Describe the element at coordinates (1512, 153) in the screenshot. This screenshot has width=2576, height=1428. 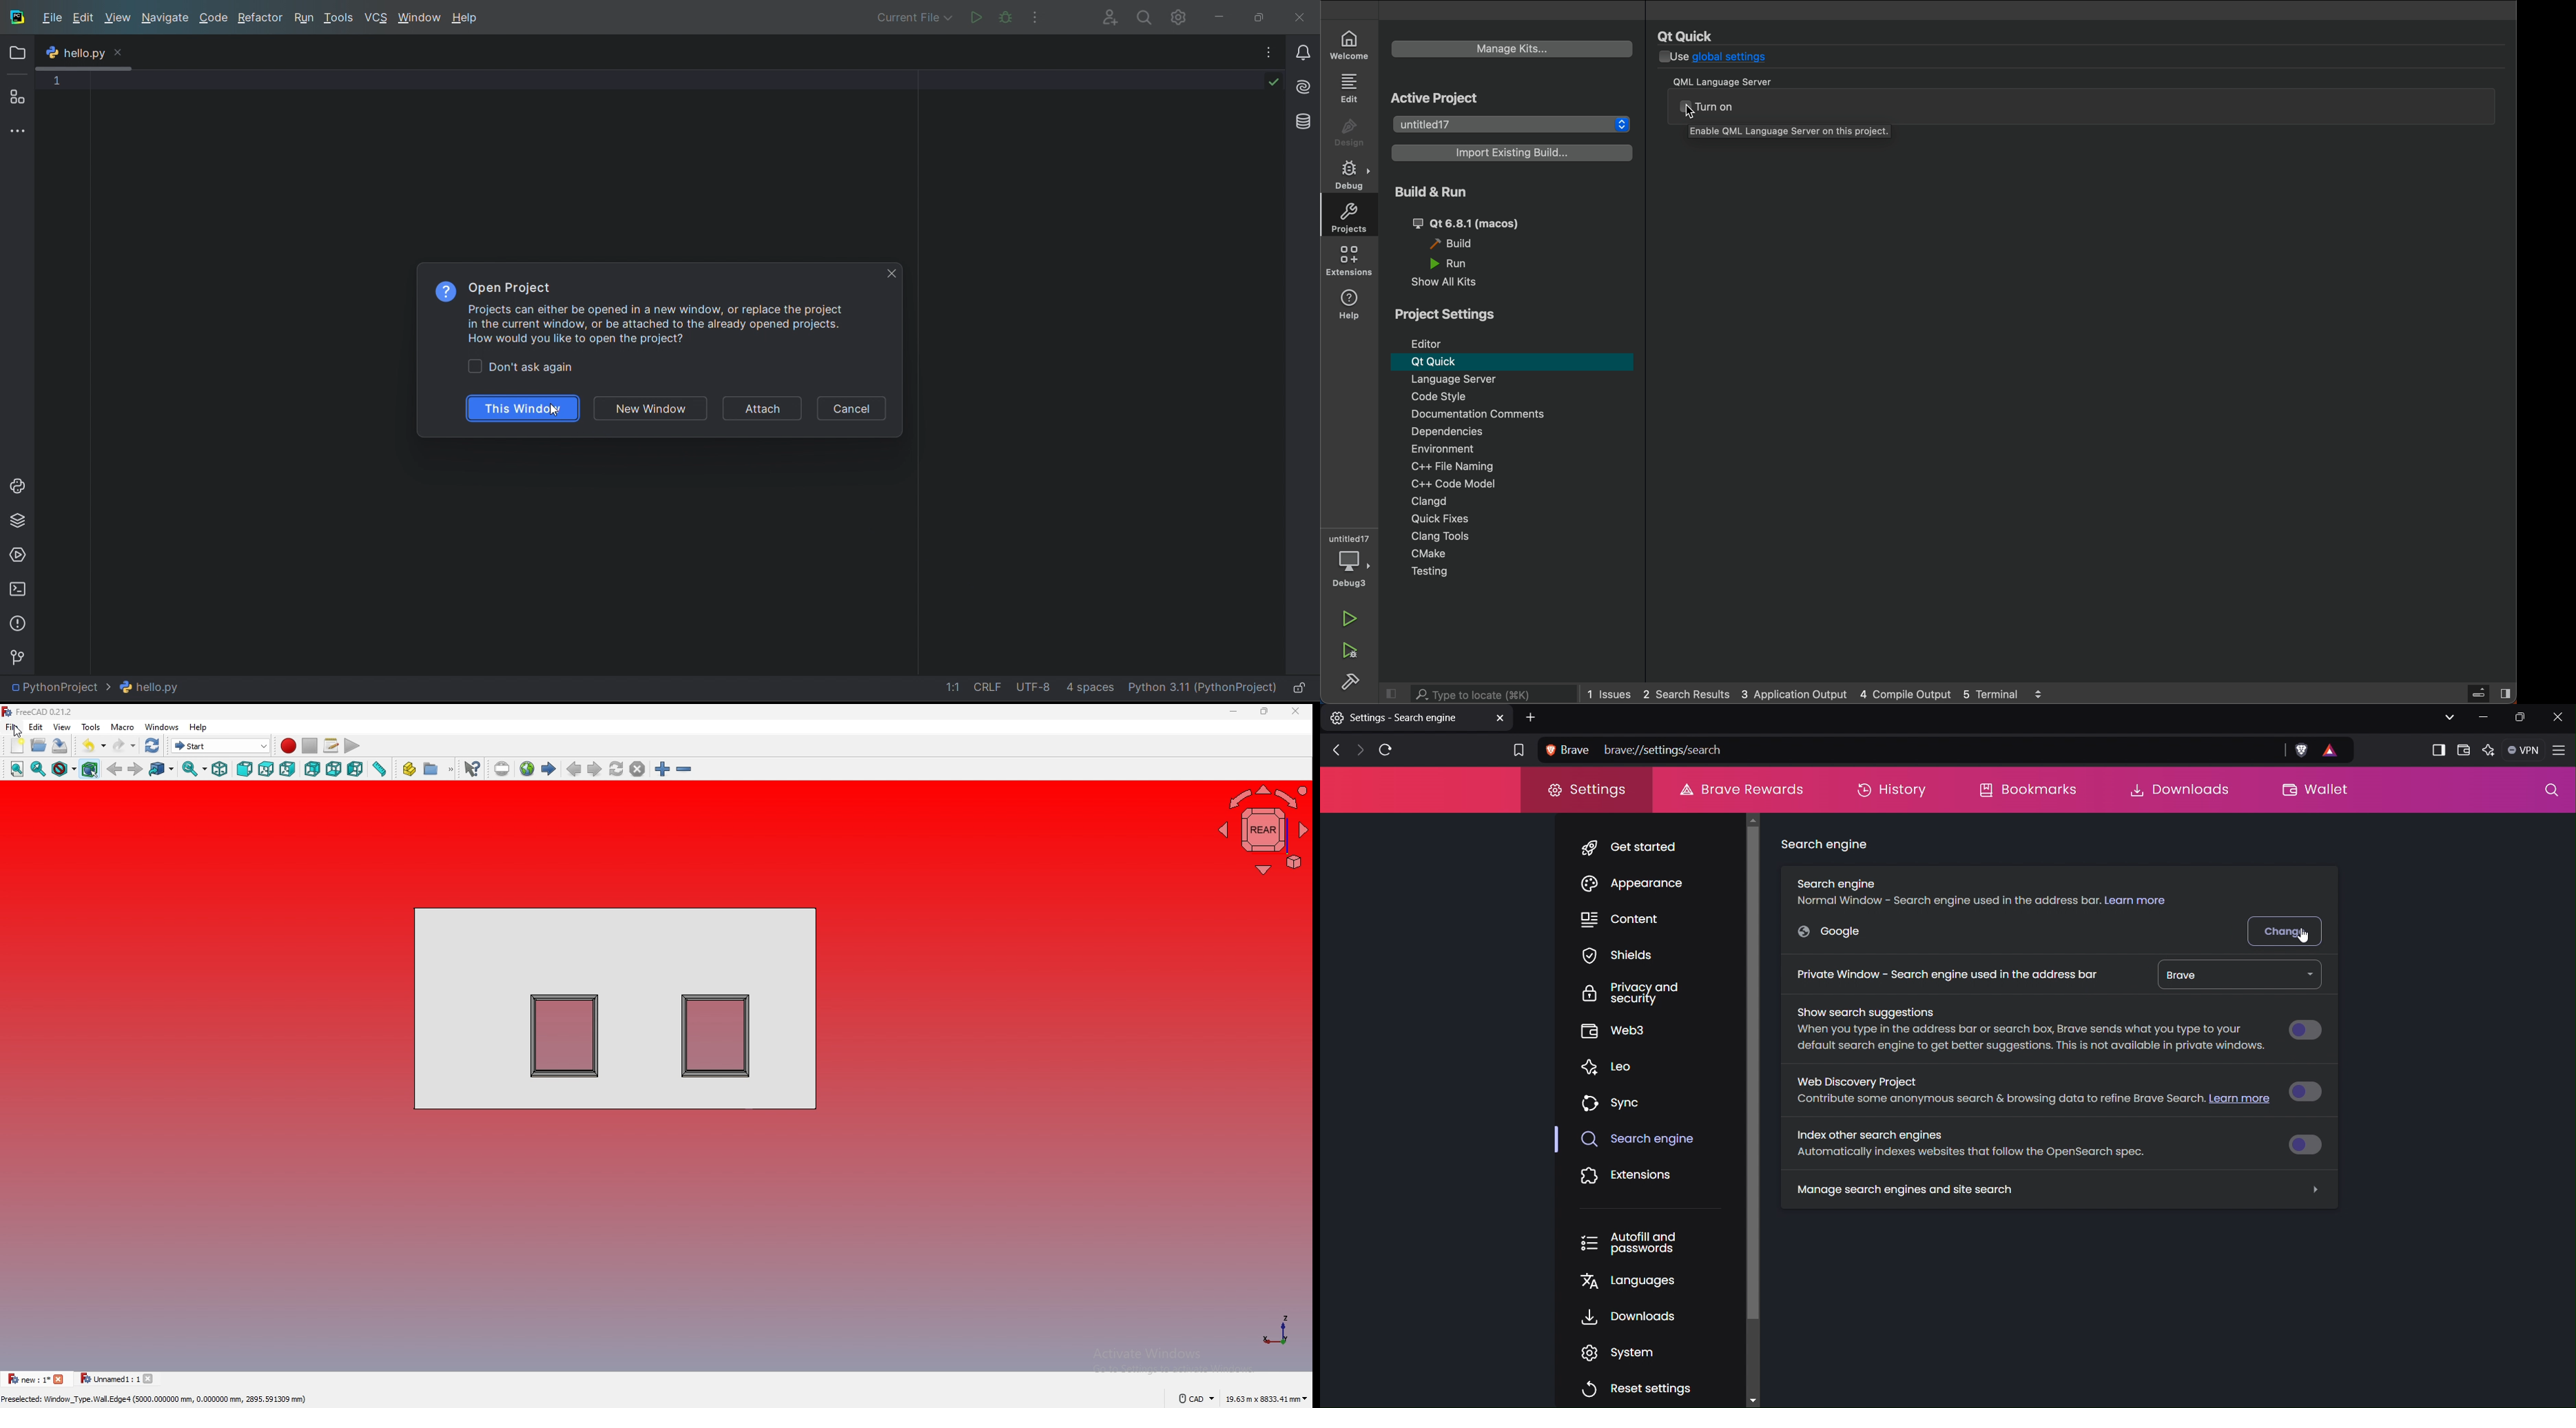
I see `Import Existing Build..` at that location.